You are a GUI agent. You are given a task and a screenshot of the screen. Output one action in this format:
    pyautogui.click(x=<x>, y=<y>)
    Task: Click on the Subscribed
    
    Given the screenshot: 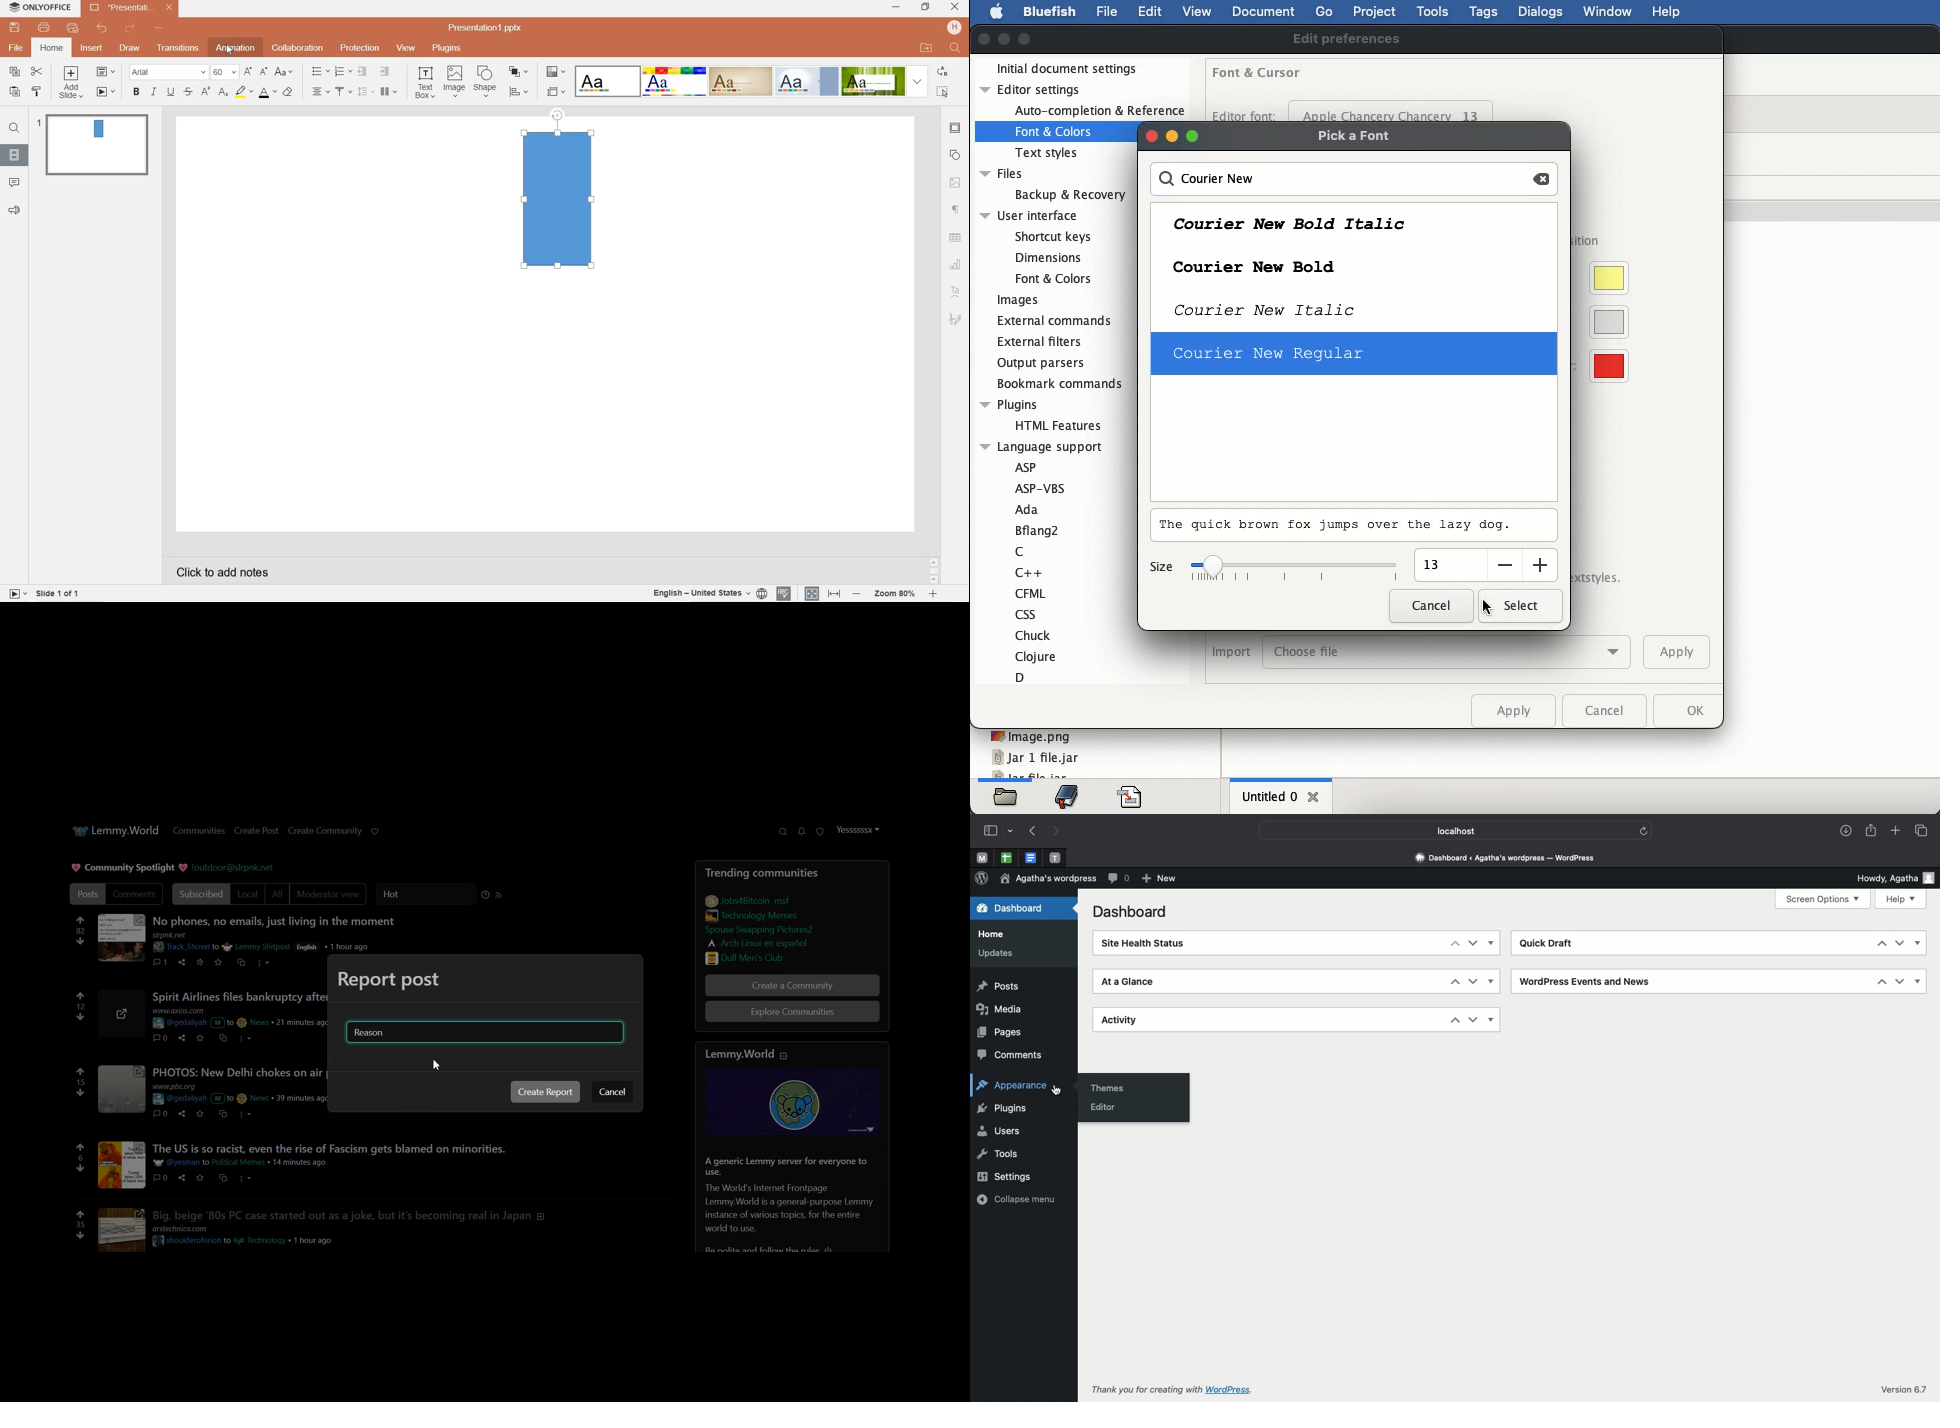 What is the action you would take?
    pyautogui.click(x=199, y=894)
    